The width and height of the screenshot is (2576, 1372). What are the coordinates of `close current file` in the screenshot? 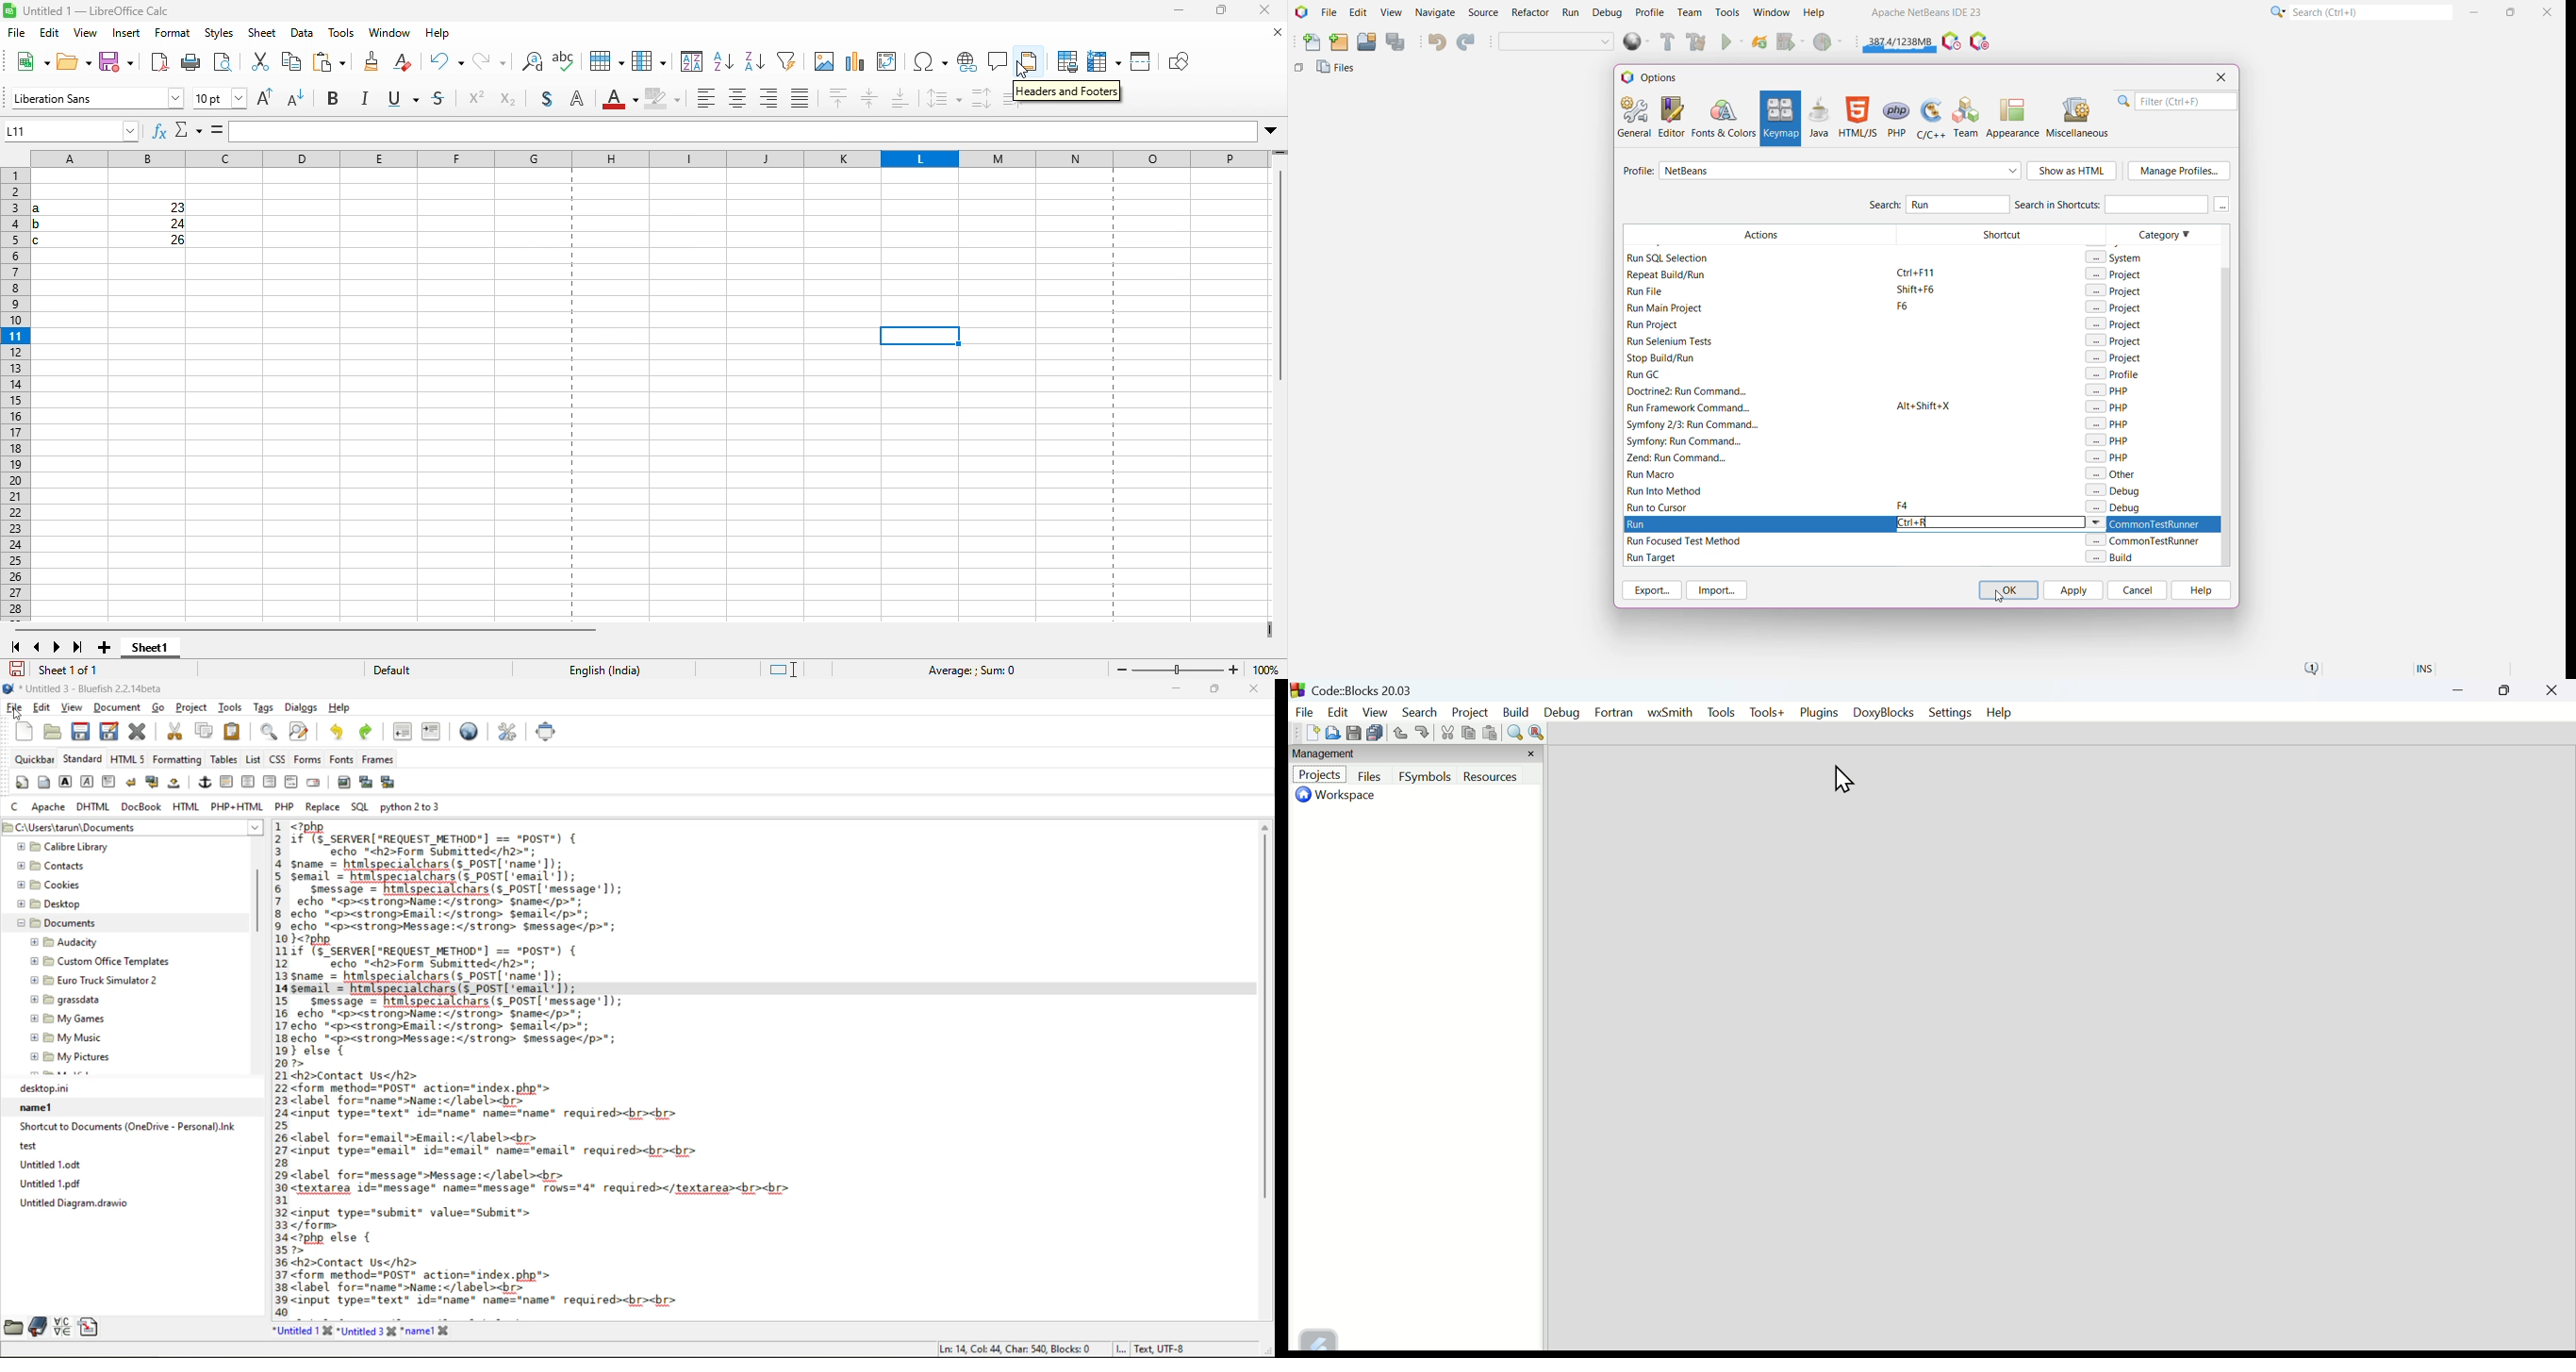 It's located at (140, 732).